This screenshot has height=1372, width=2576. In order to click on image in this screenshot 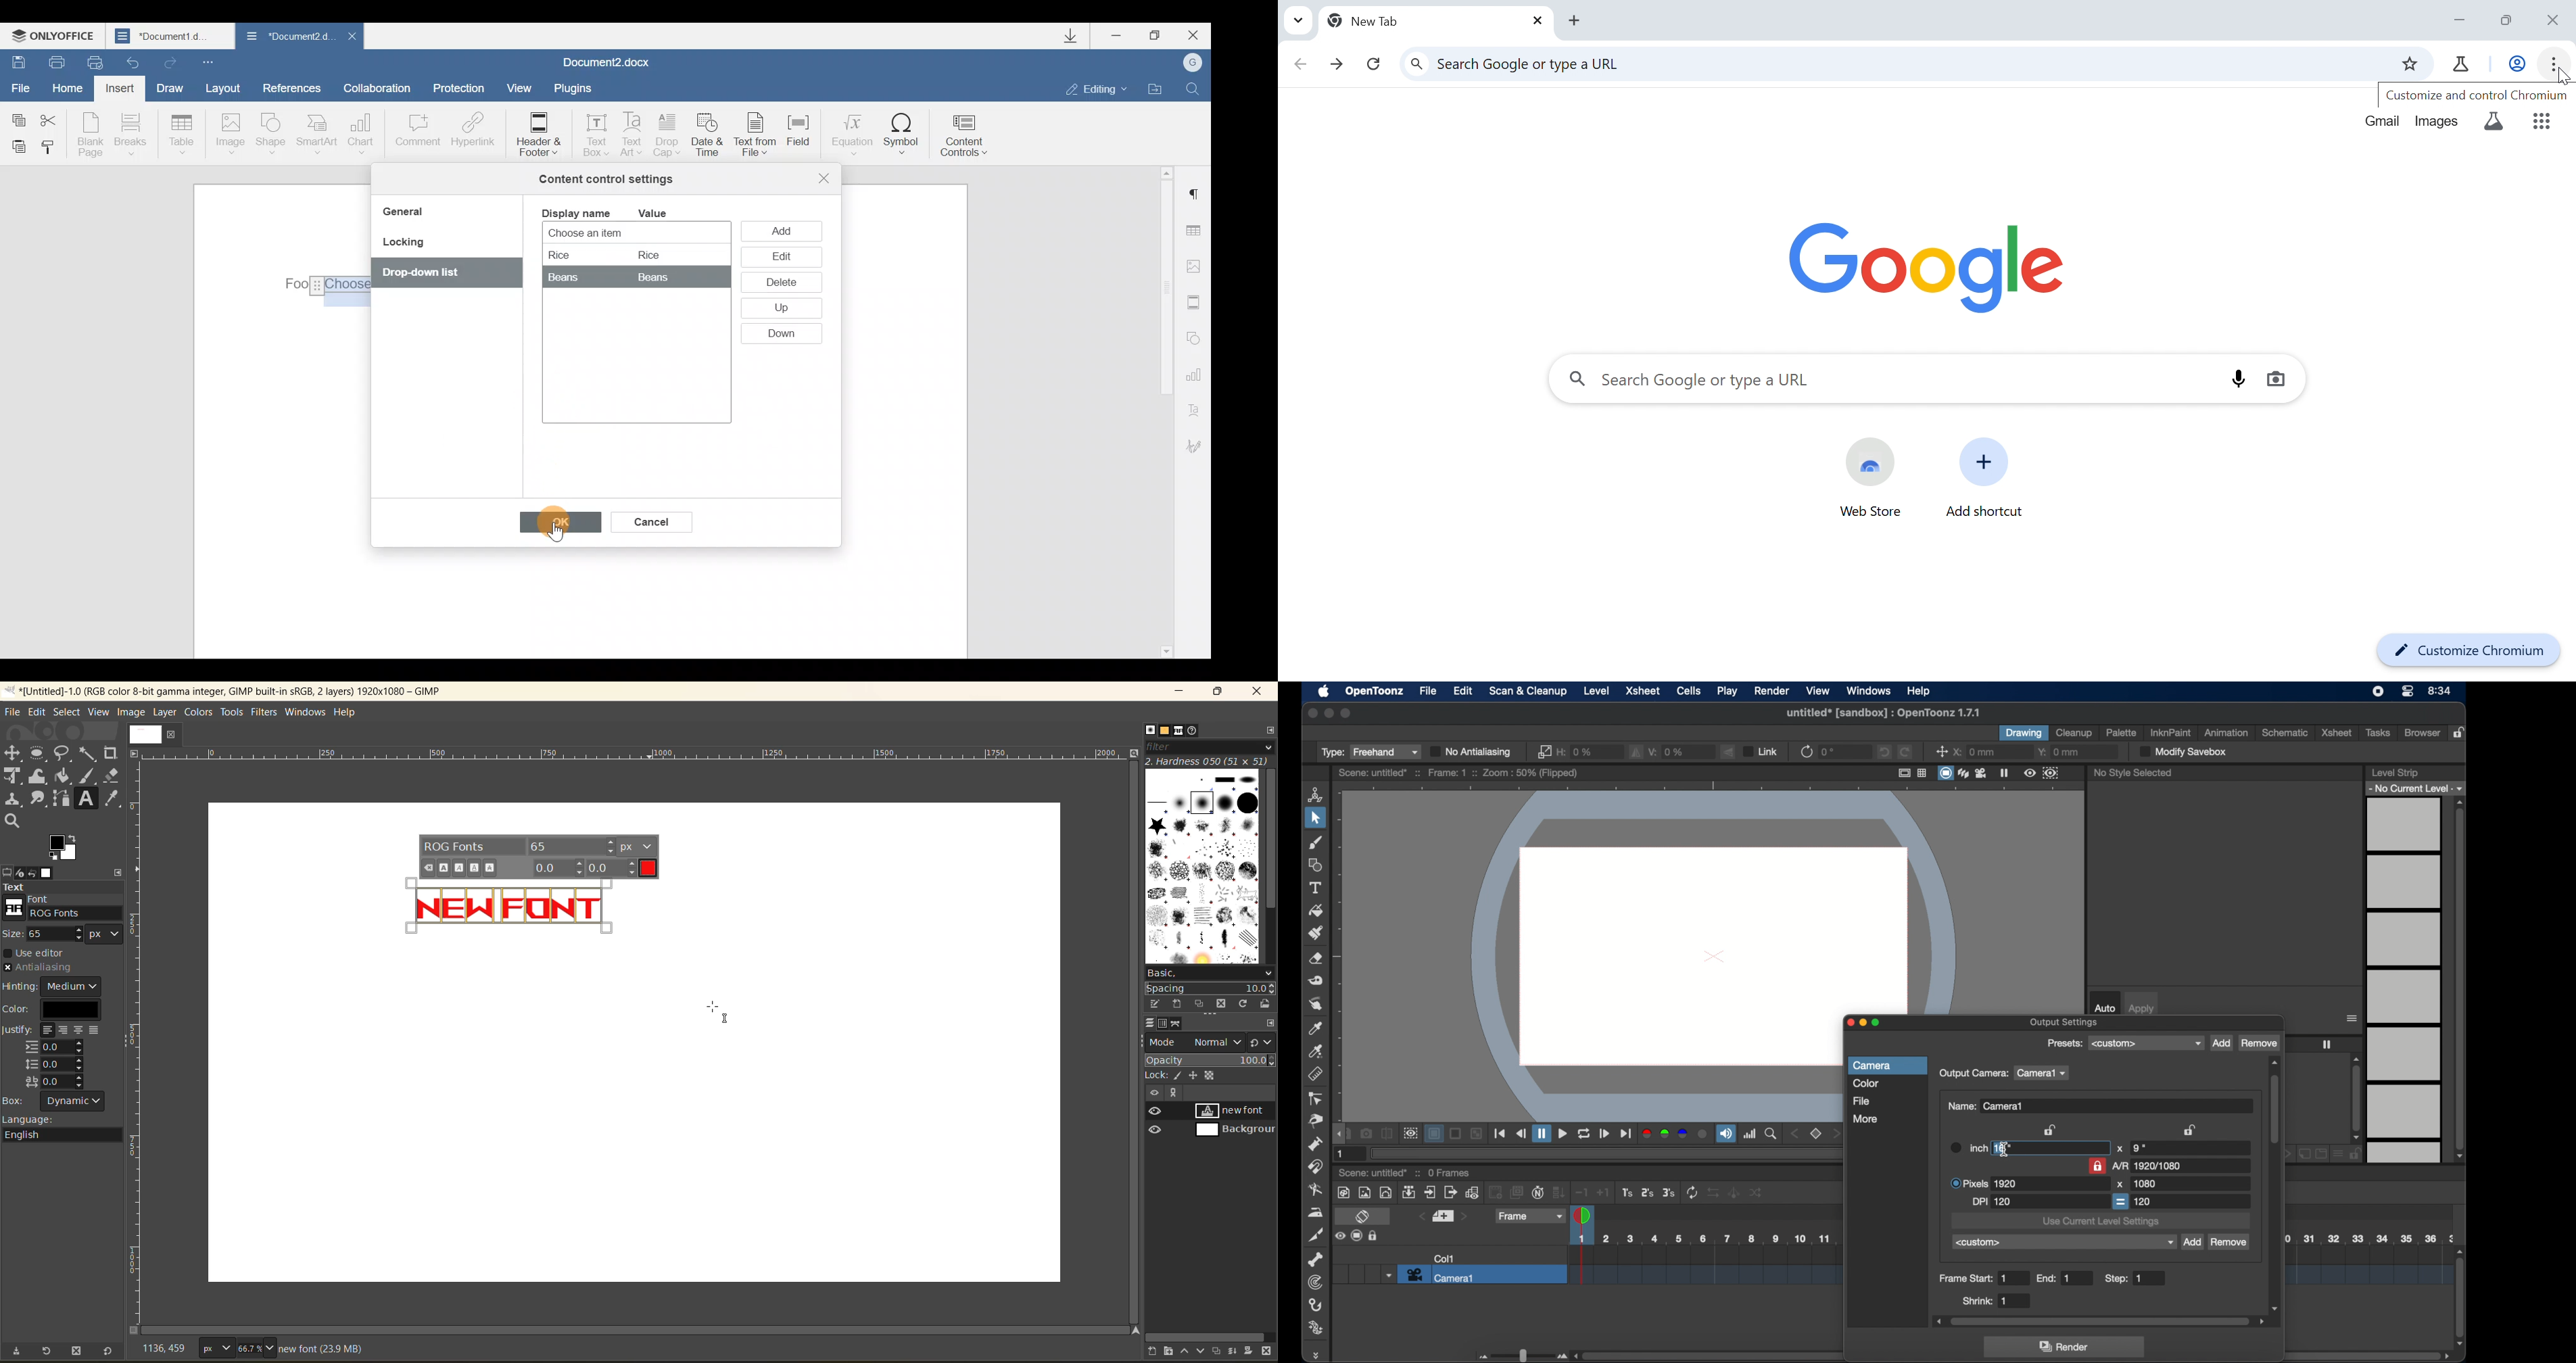, I will do `click(142, 735)`.